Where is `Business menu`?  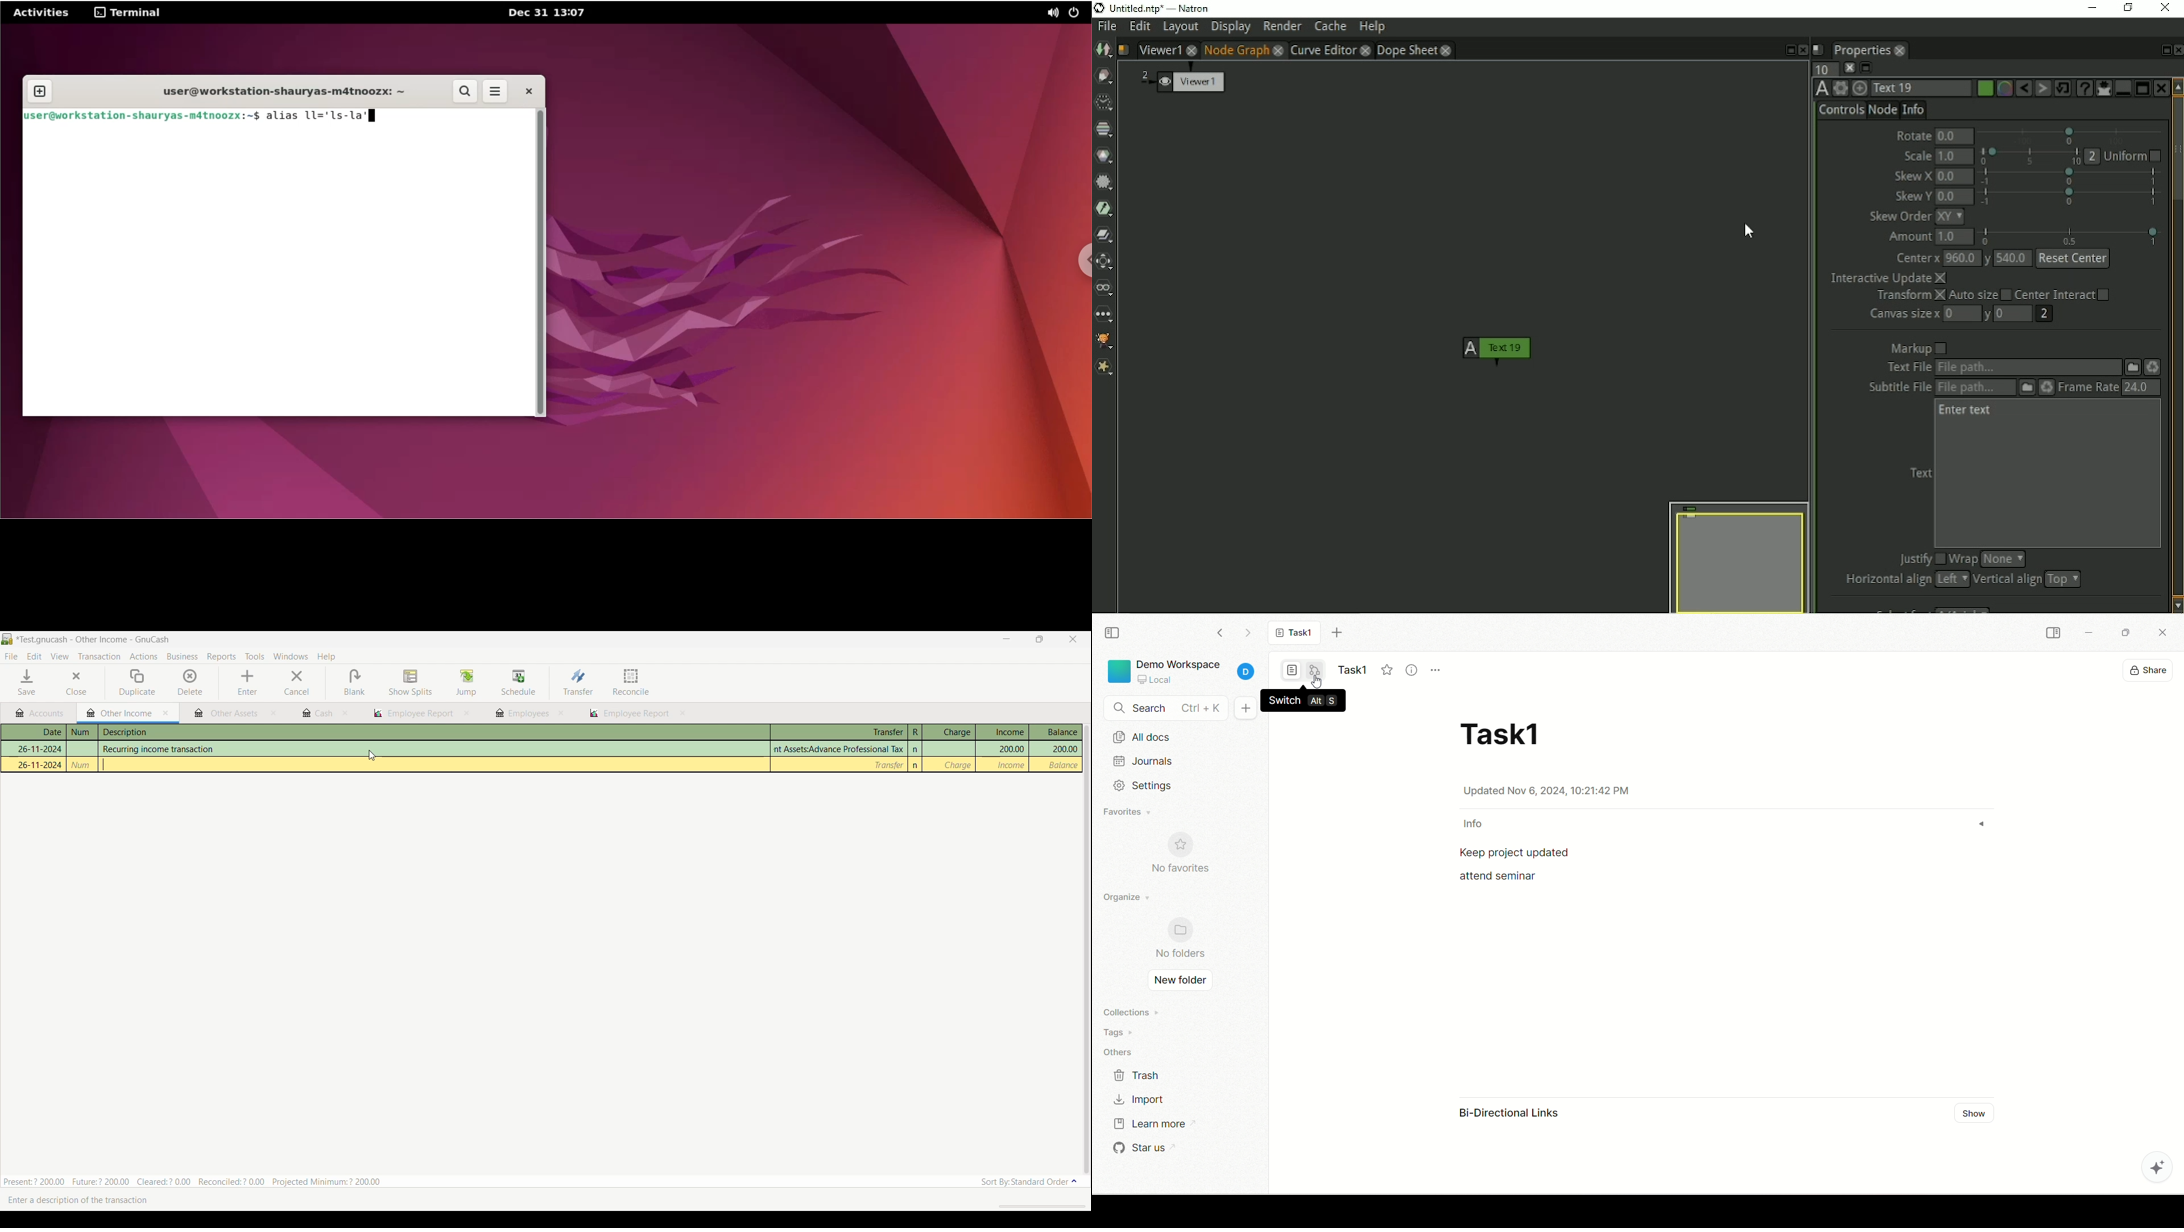
Business menu is located at coordinates (182, 657).